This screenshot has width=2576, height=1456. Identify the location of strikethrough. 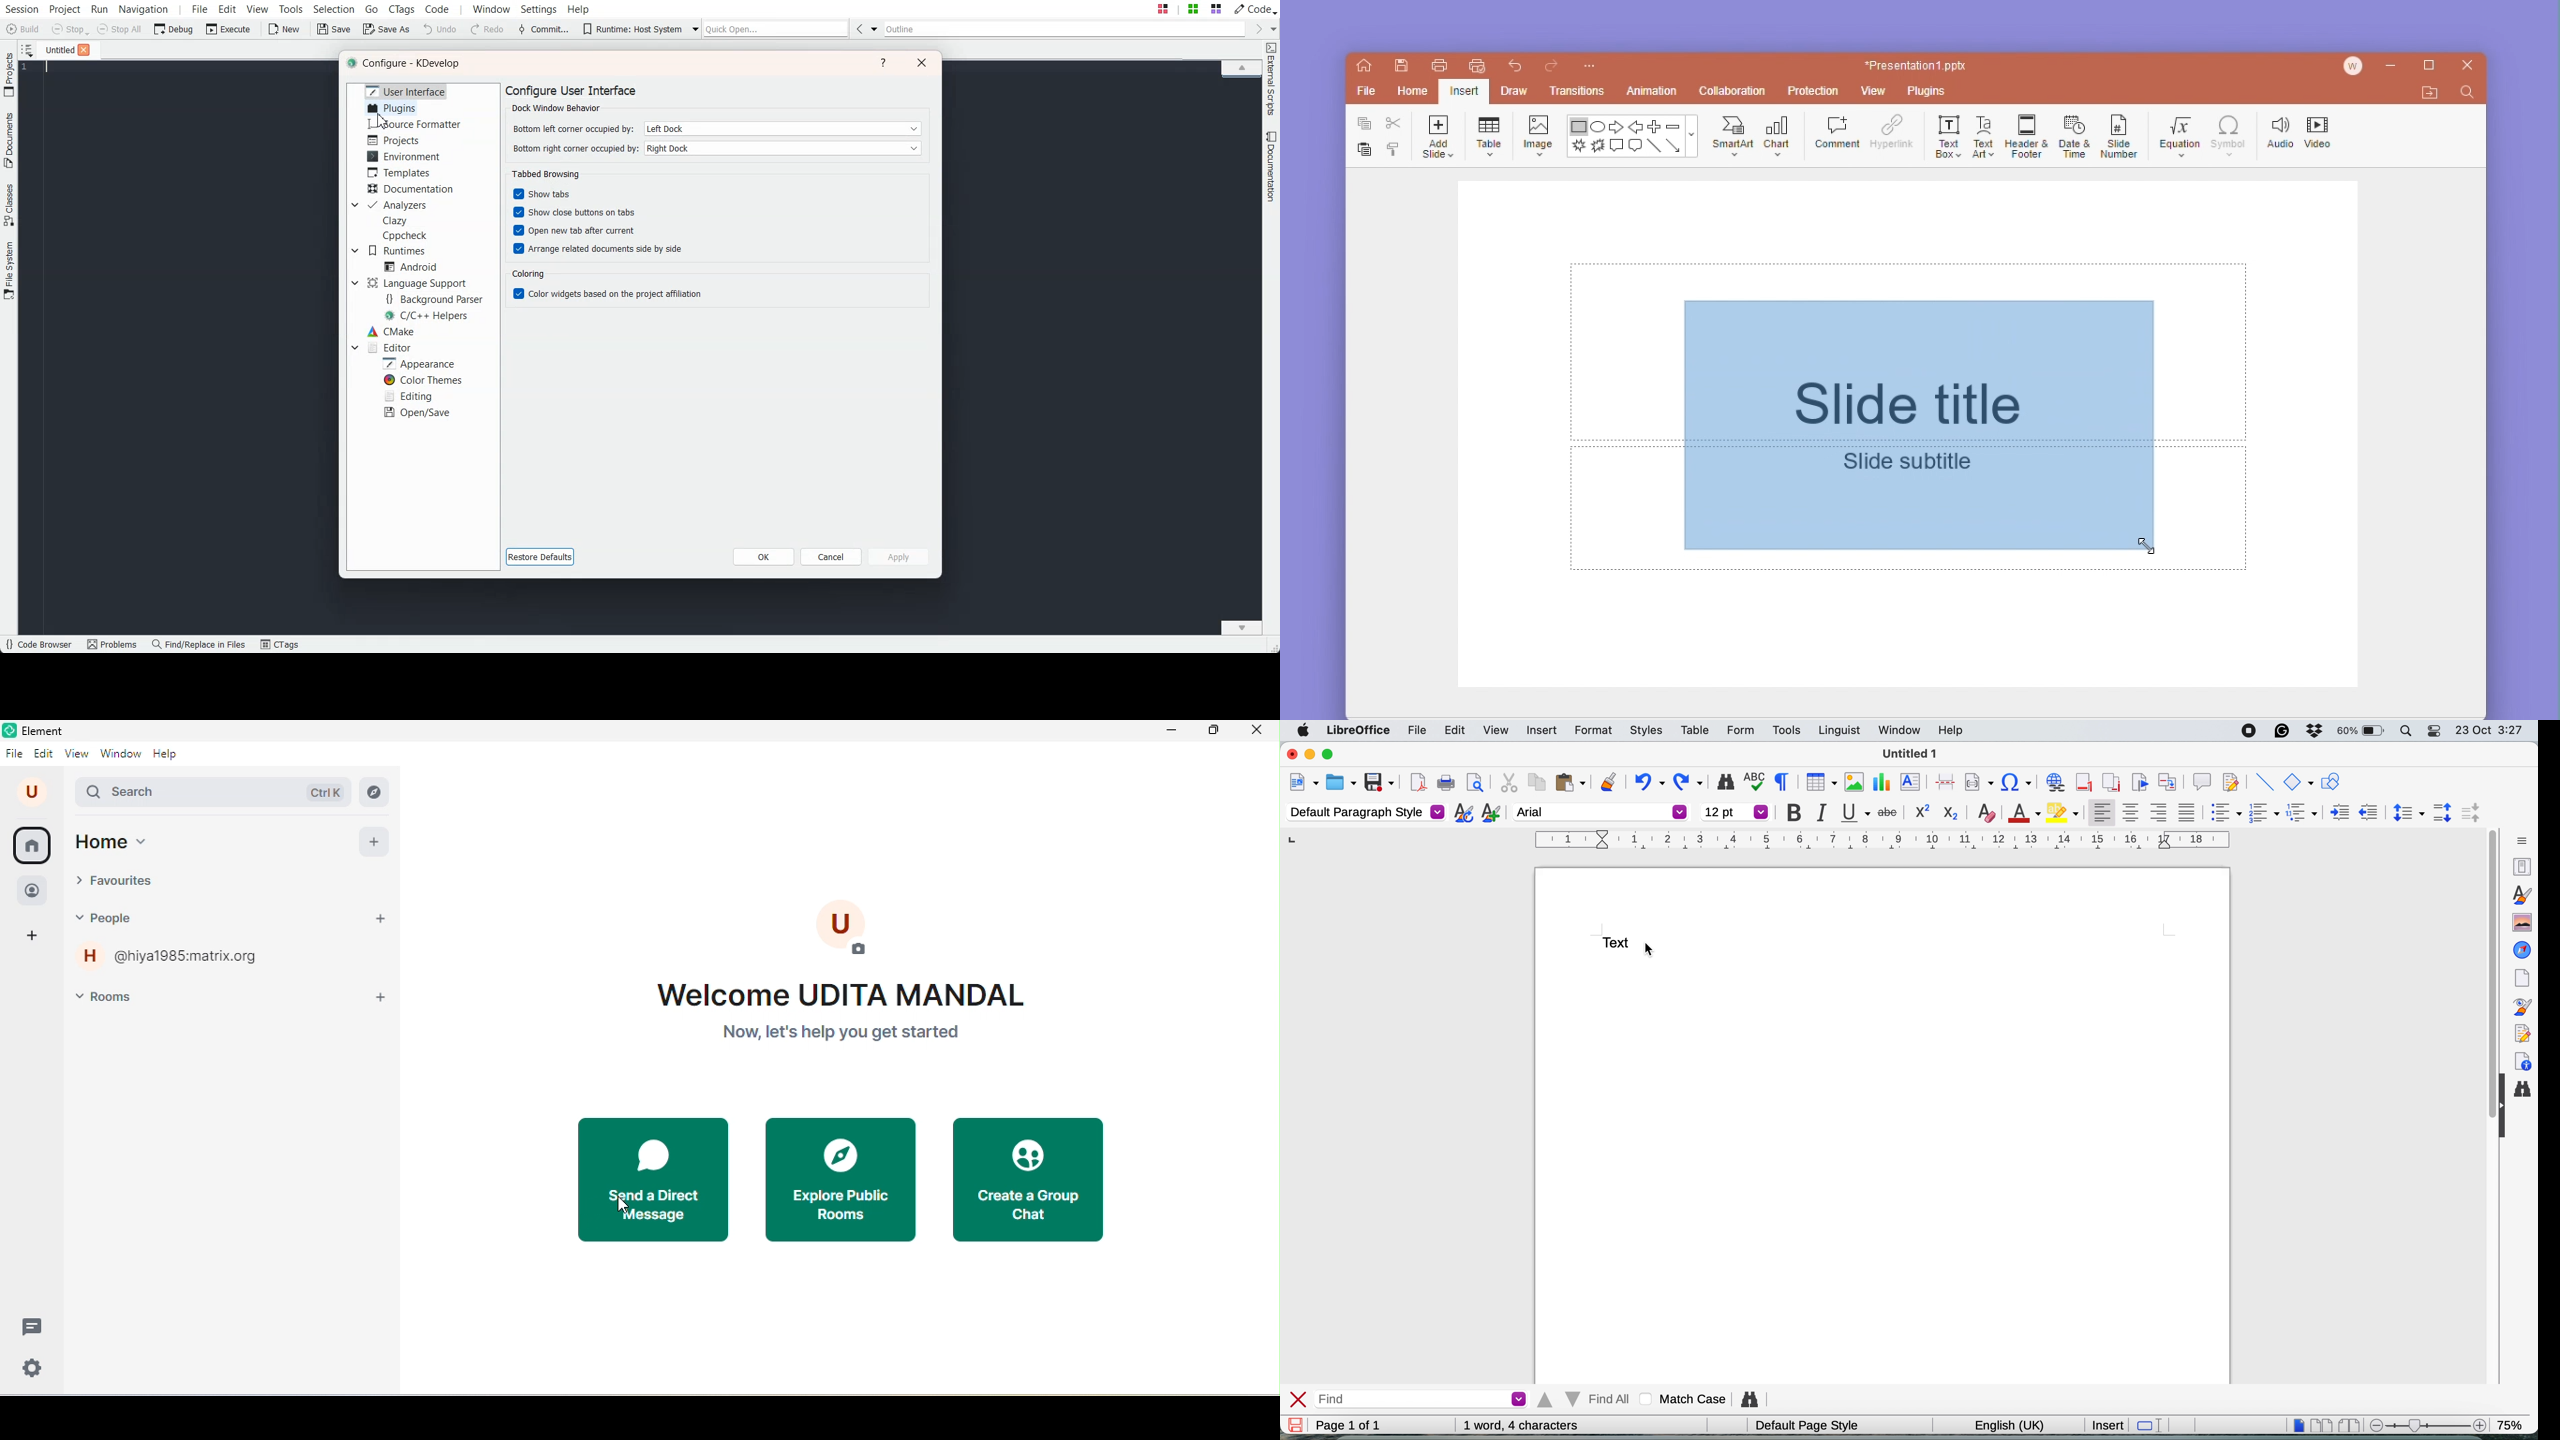
(1889, 813).